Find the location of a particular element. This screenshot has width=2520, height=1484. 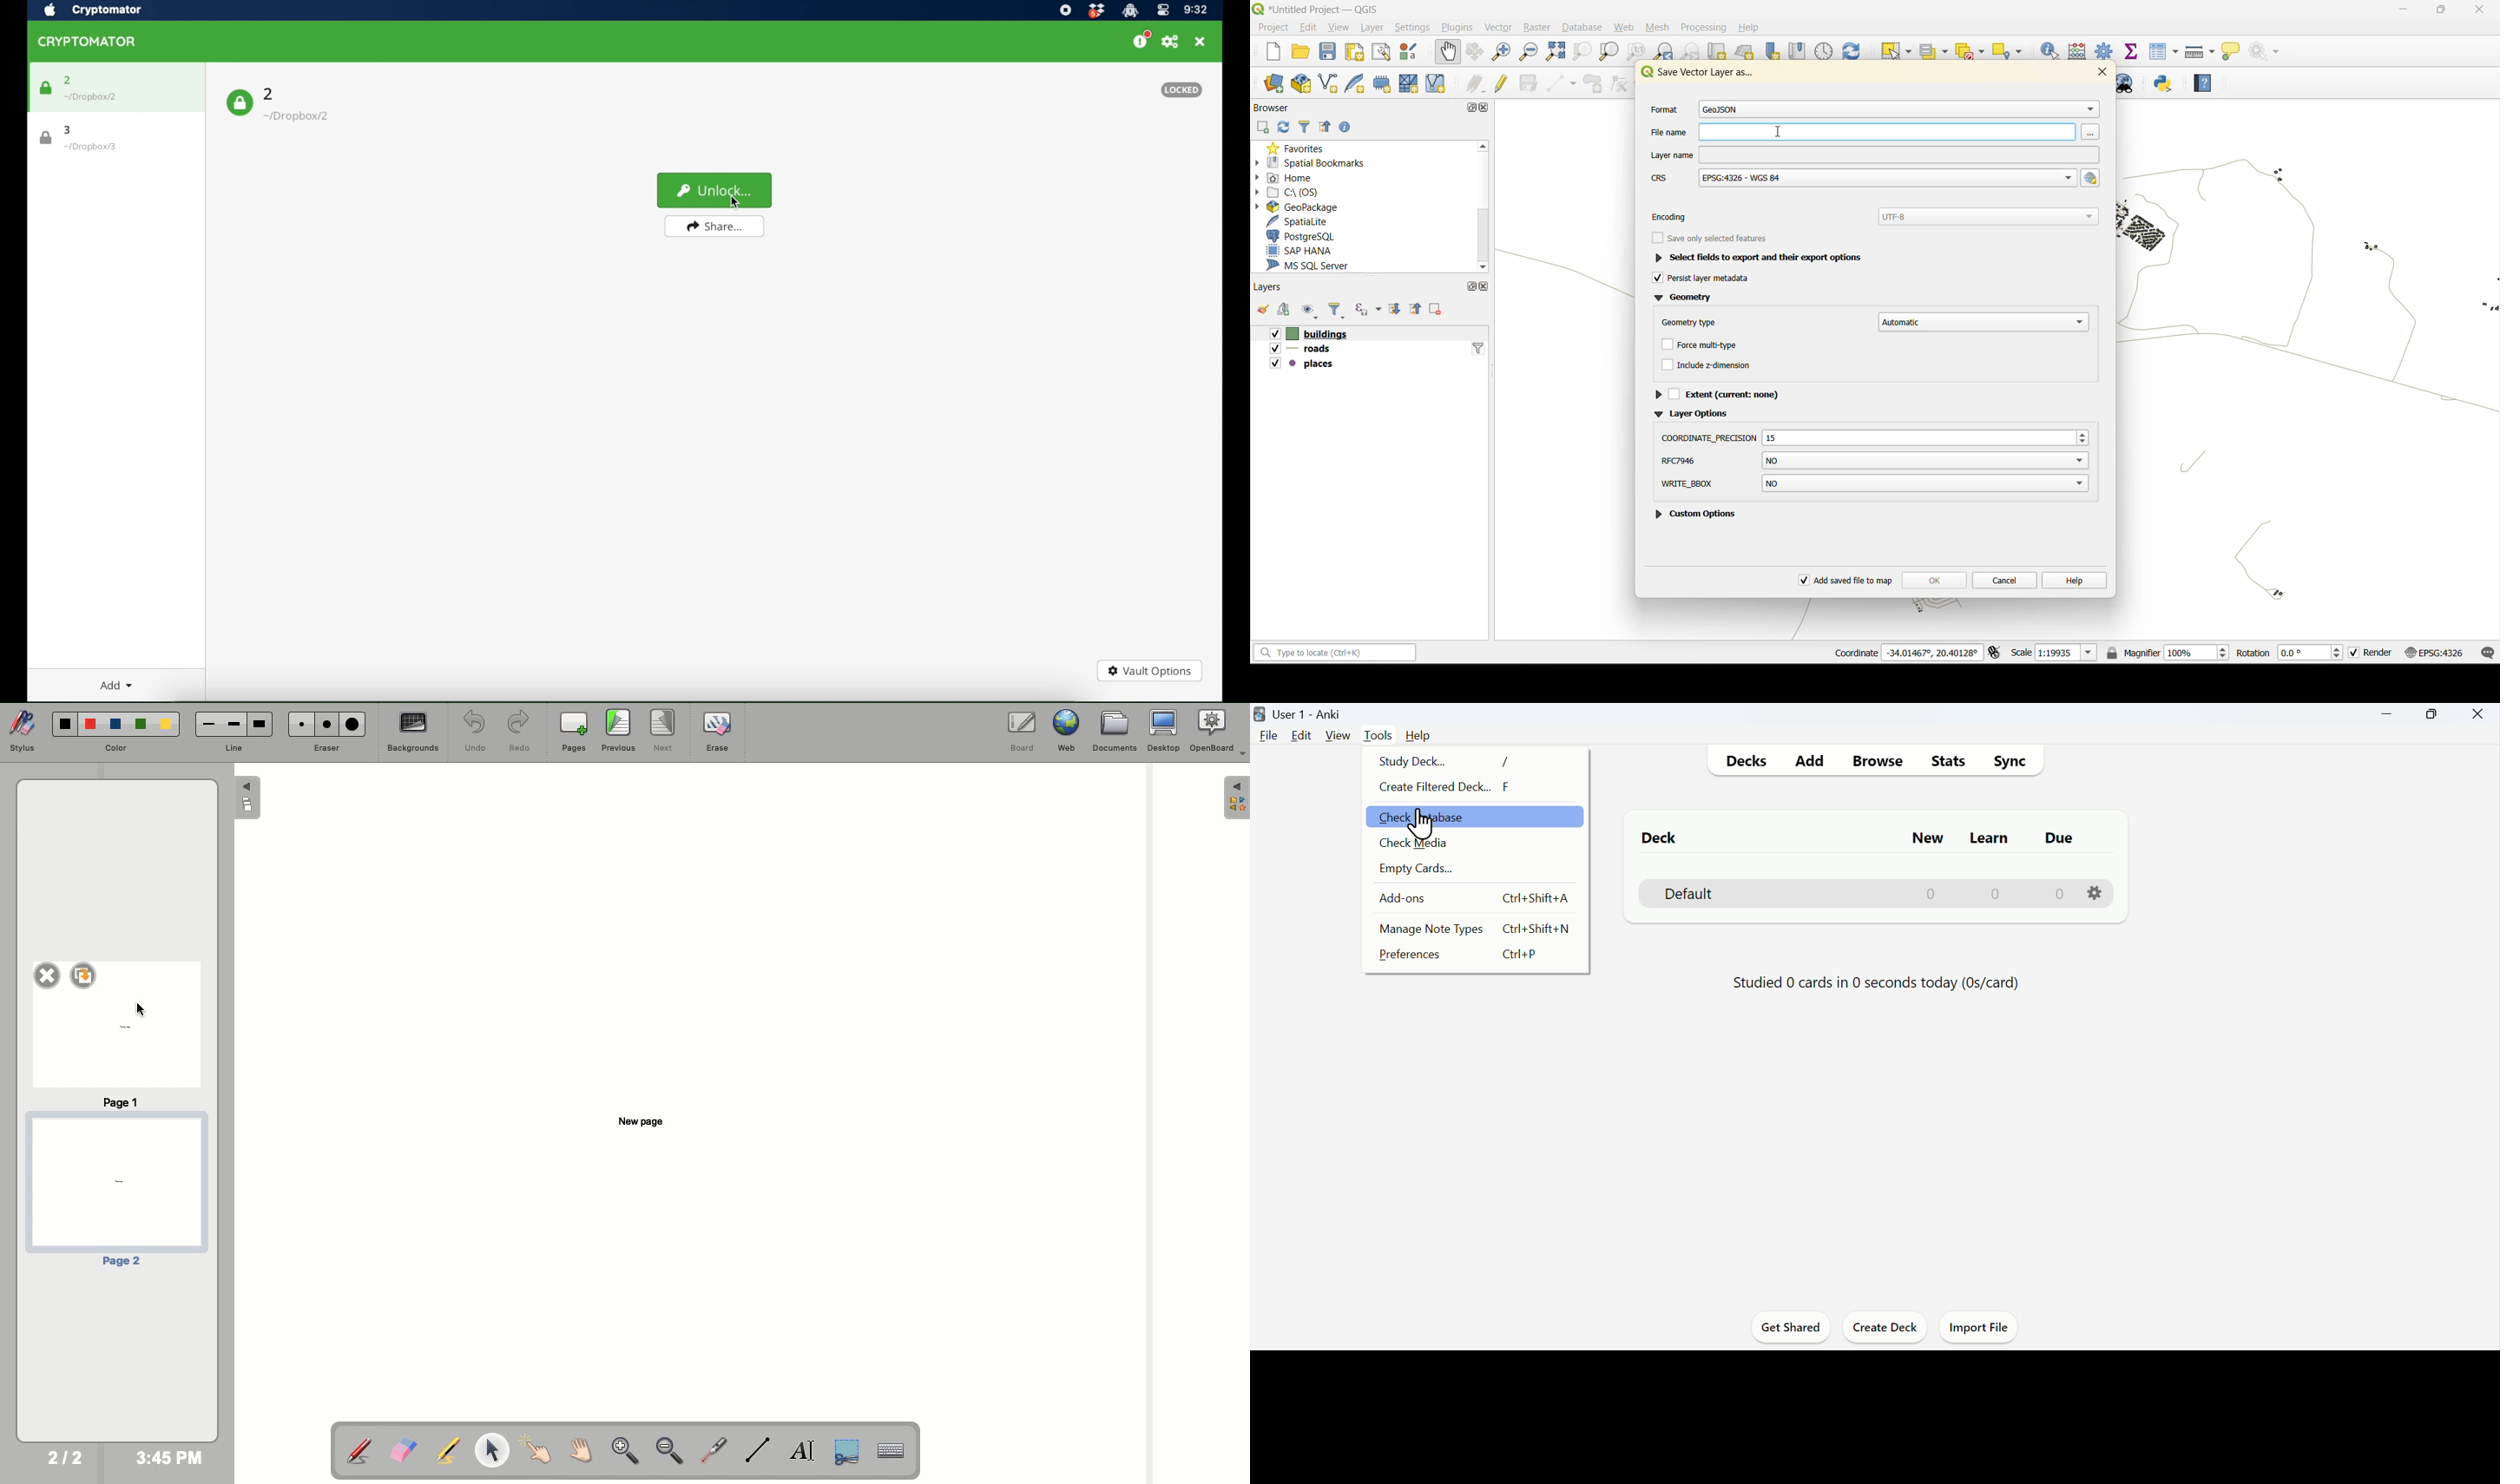

add is located at coordinates (1285, 310).